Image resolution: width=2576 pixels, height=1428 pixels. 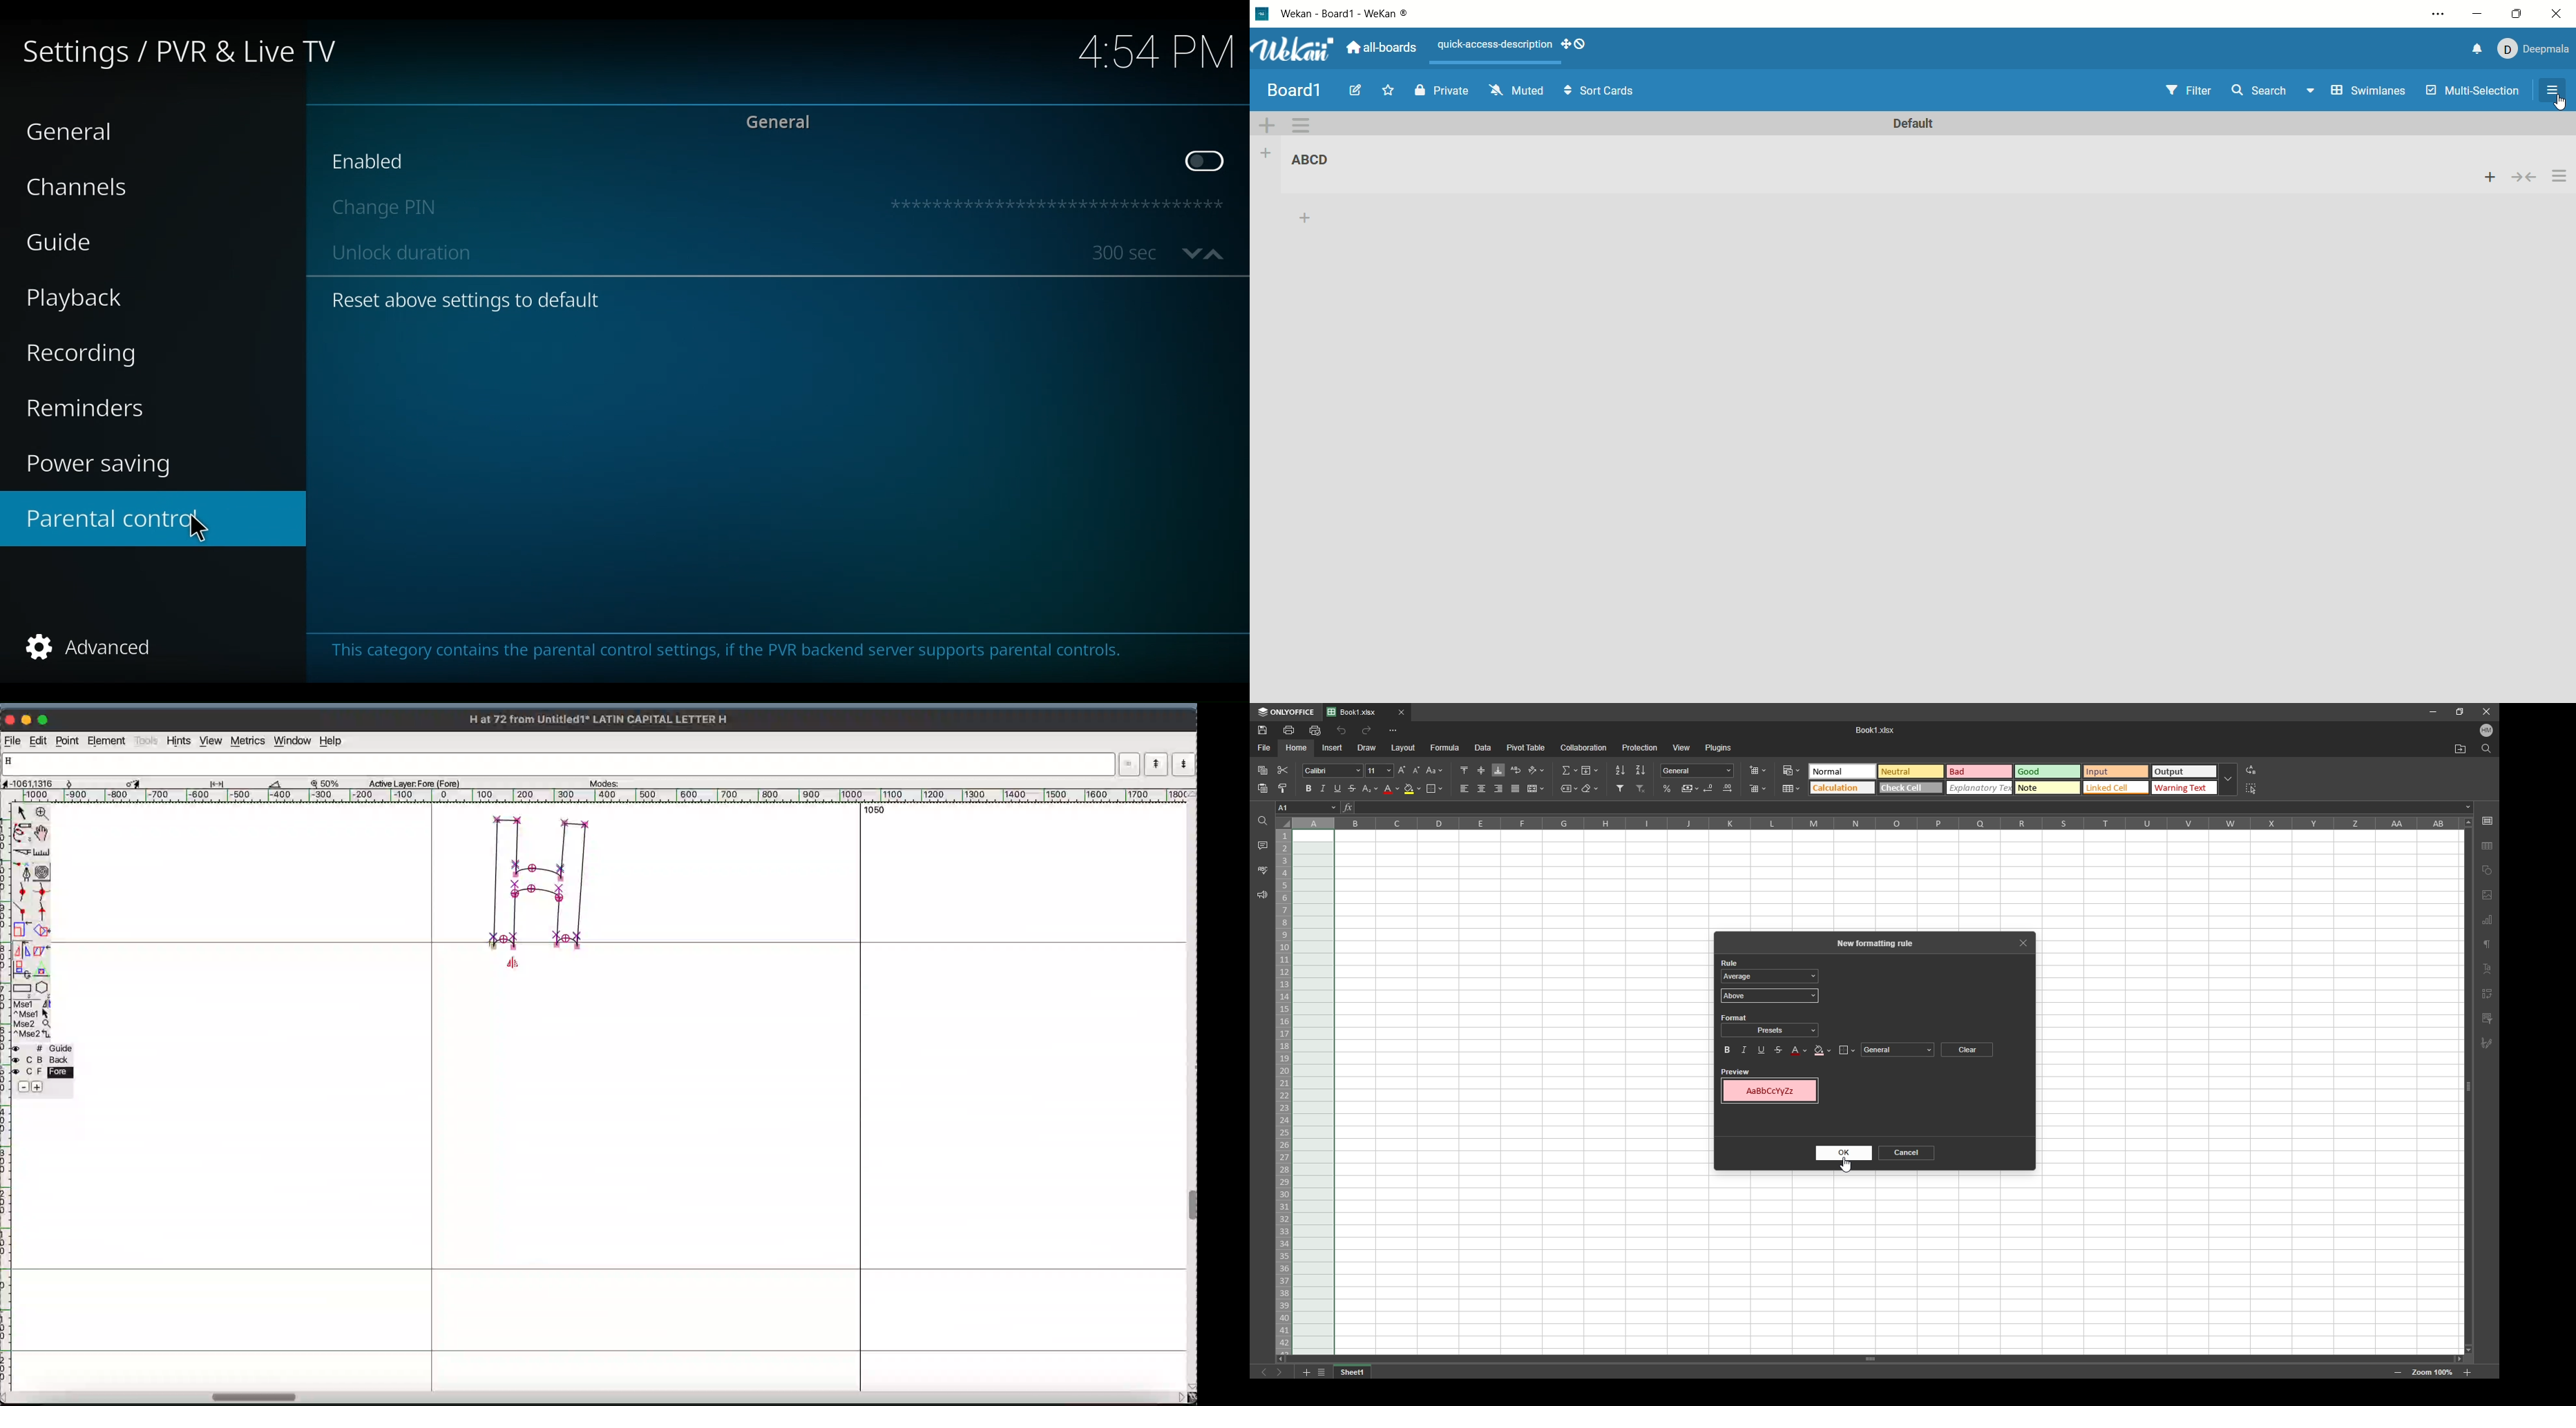 I want to click on mouse button assignment, so click(x=33, y=1019).